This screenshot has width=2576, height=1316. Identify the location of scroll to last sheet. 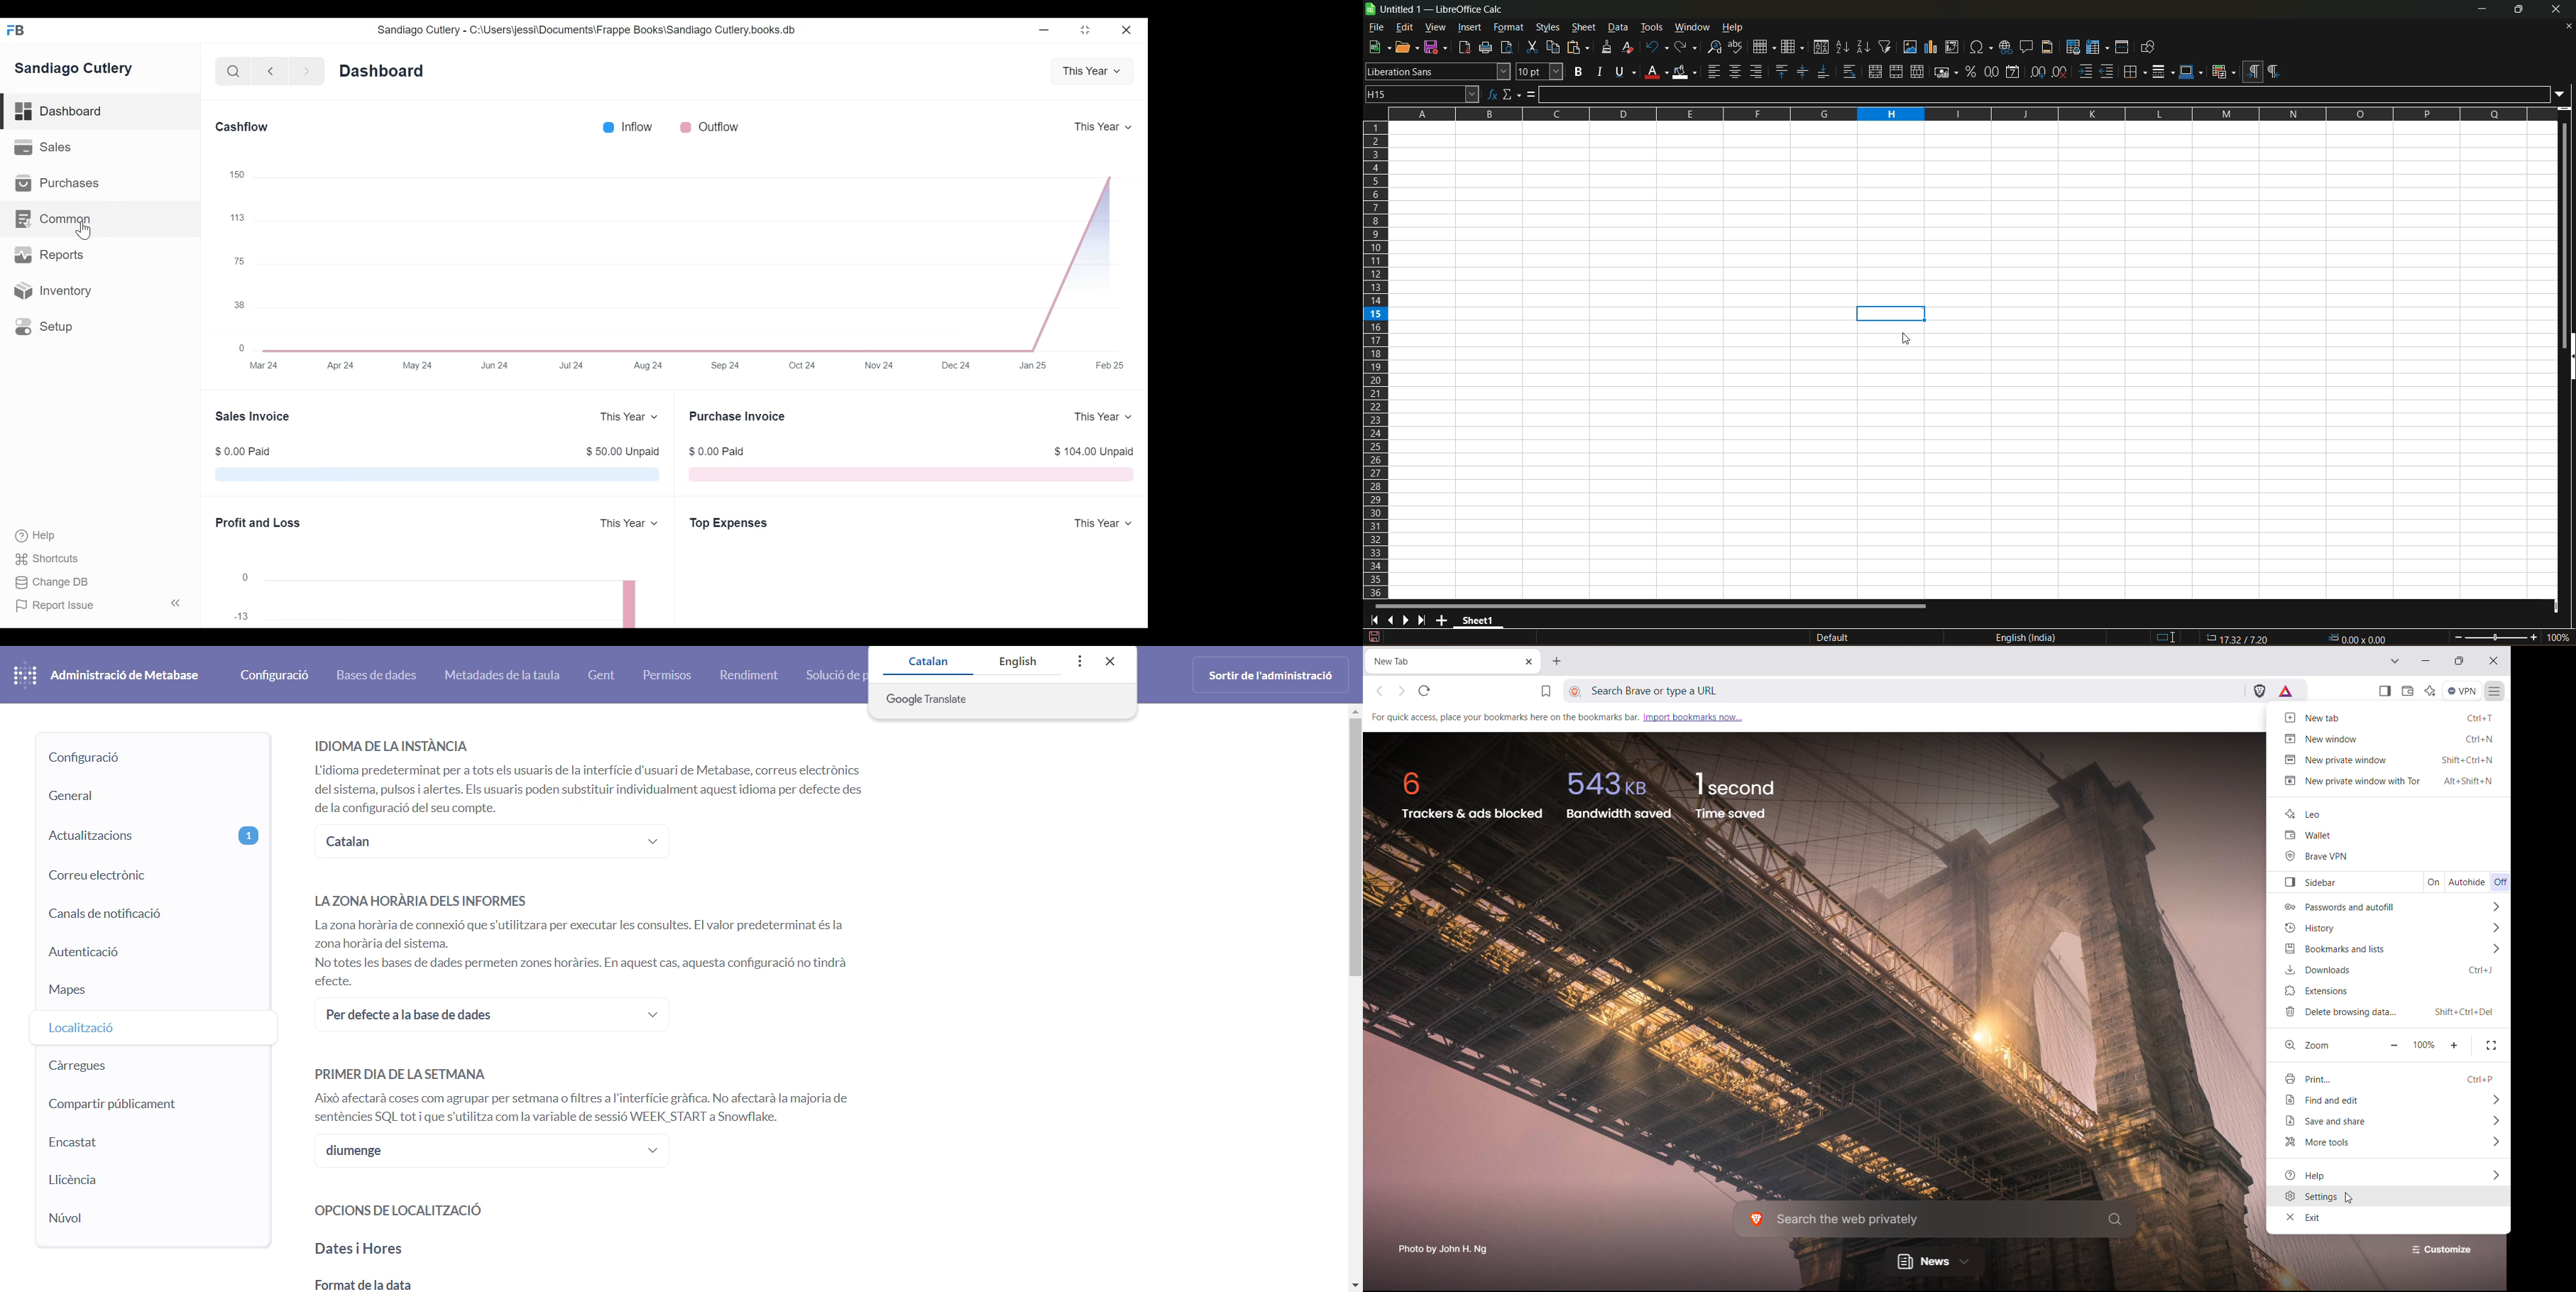
(1424, 619).